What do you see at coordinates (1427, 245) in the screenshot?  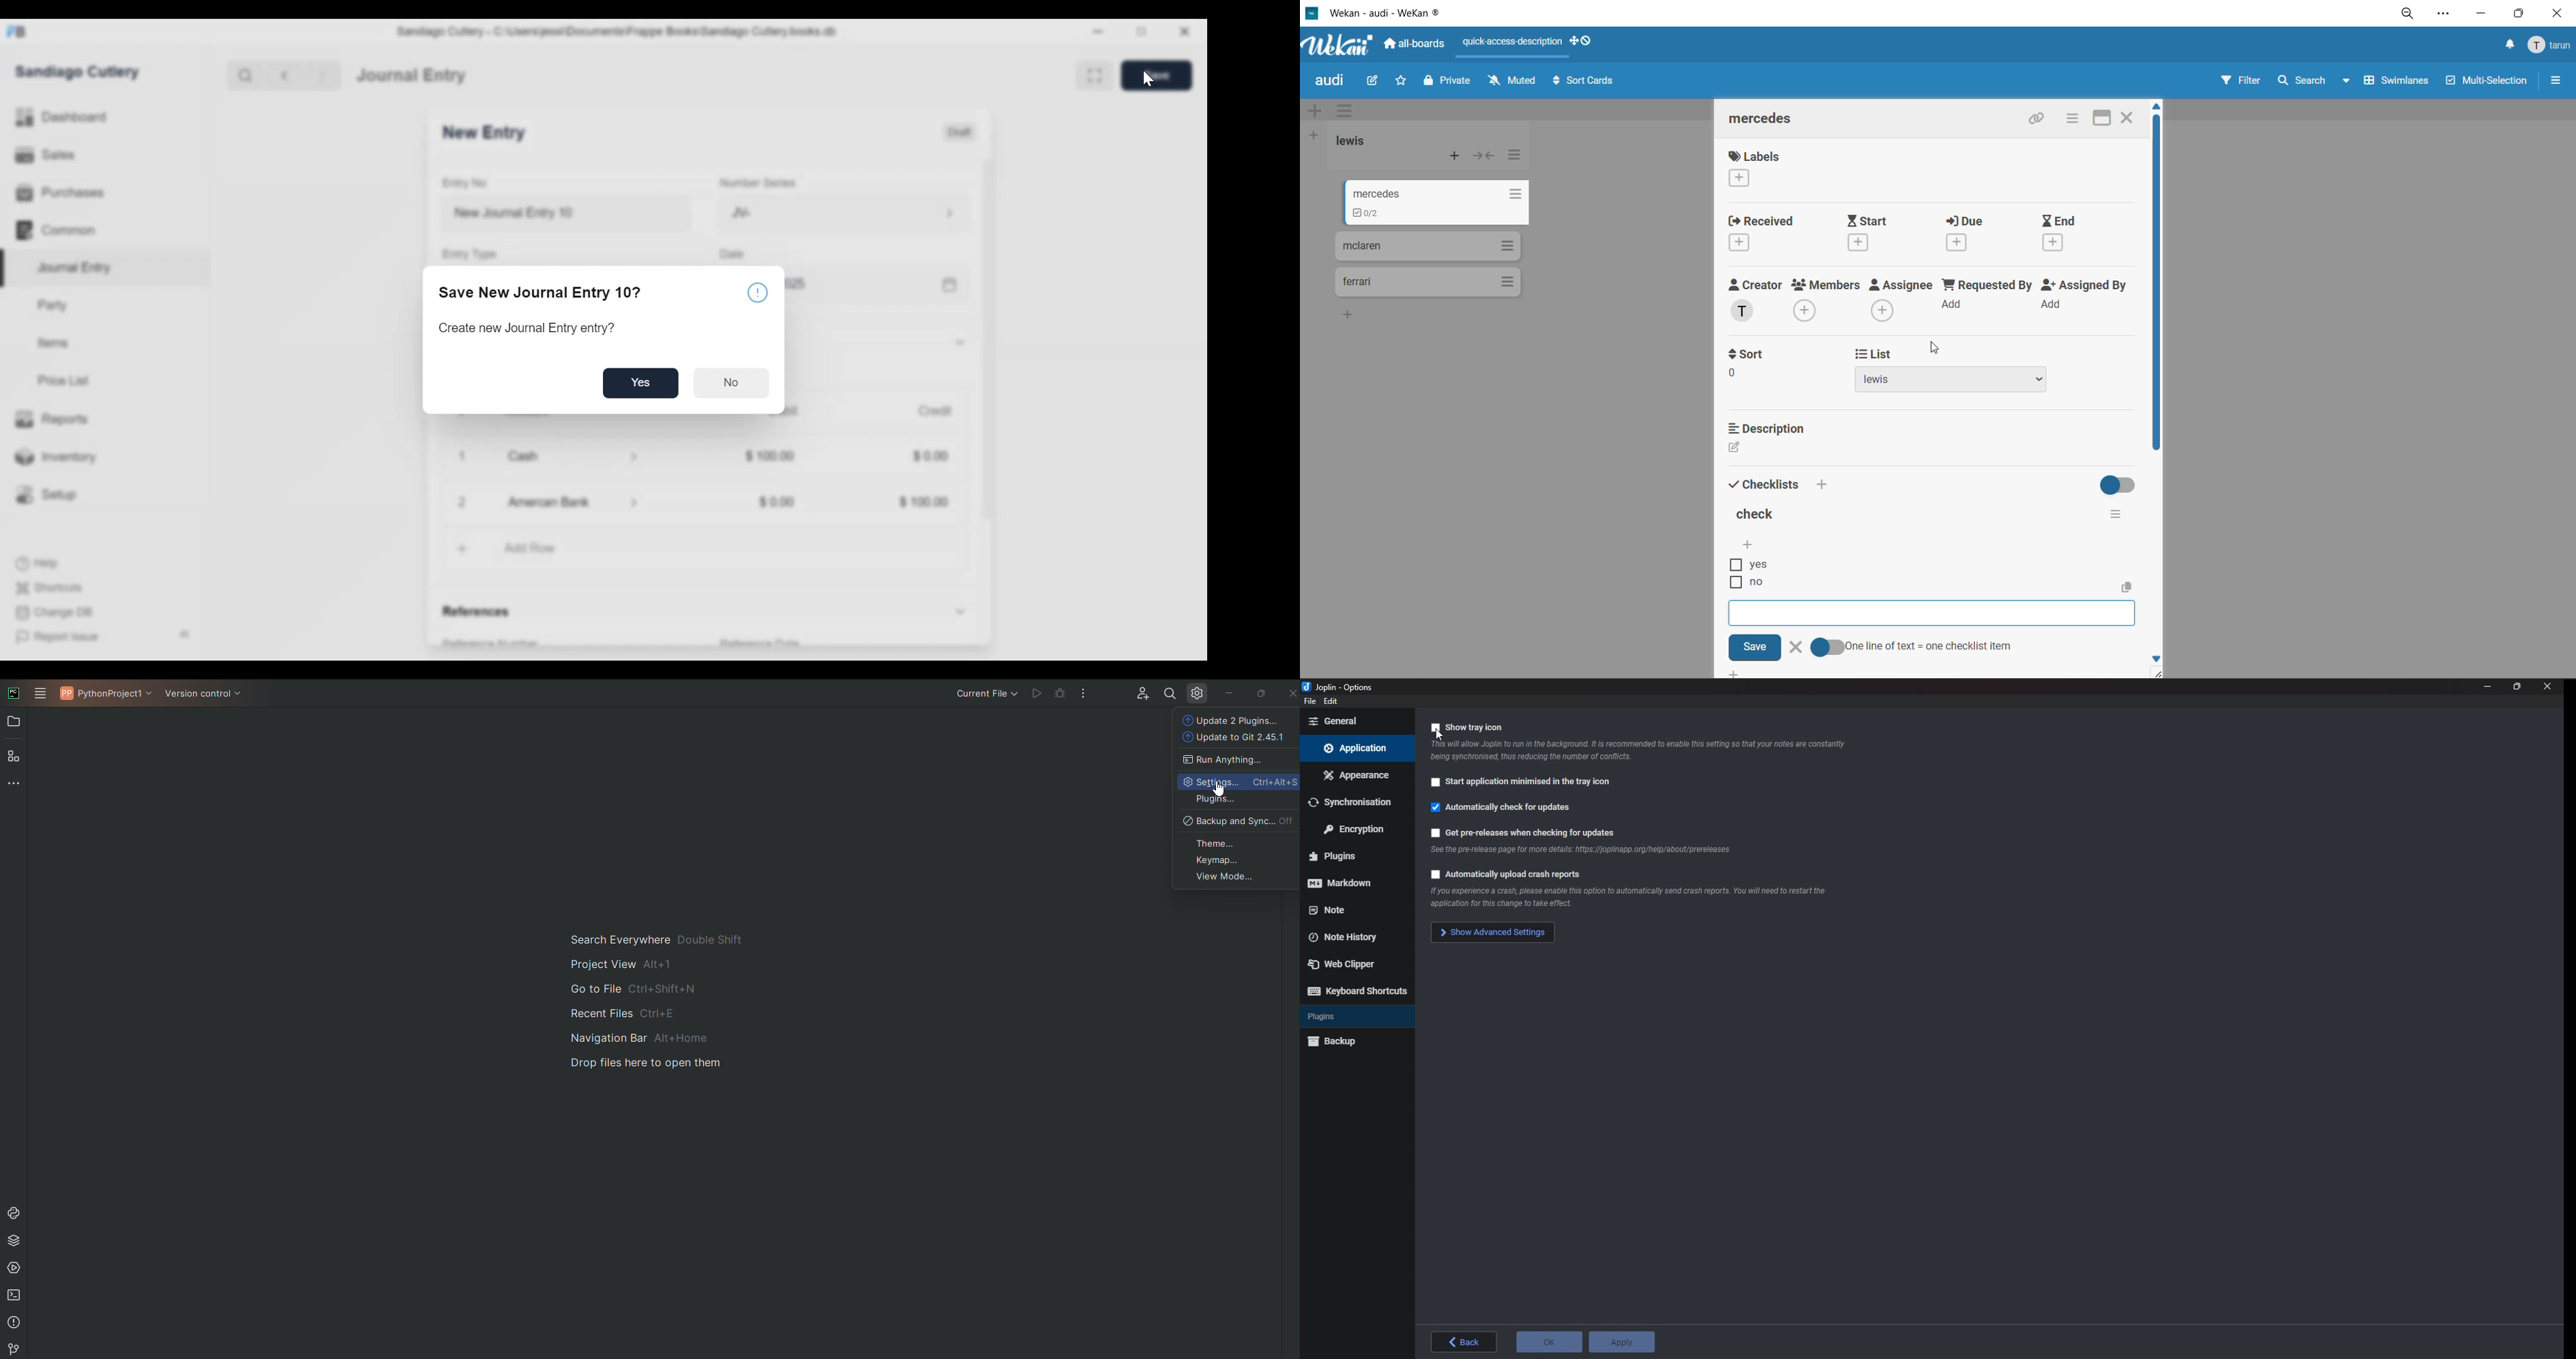 I see `cards` at bounding box center [1427, 245].